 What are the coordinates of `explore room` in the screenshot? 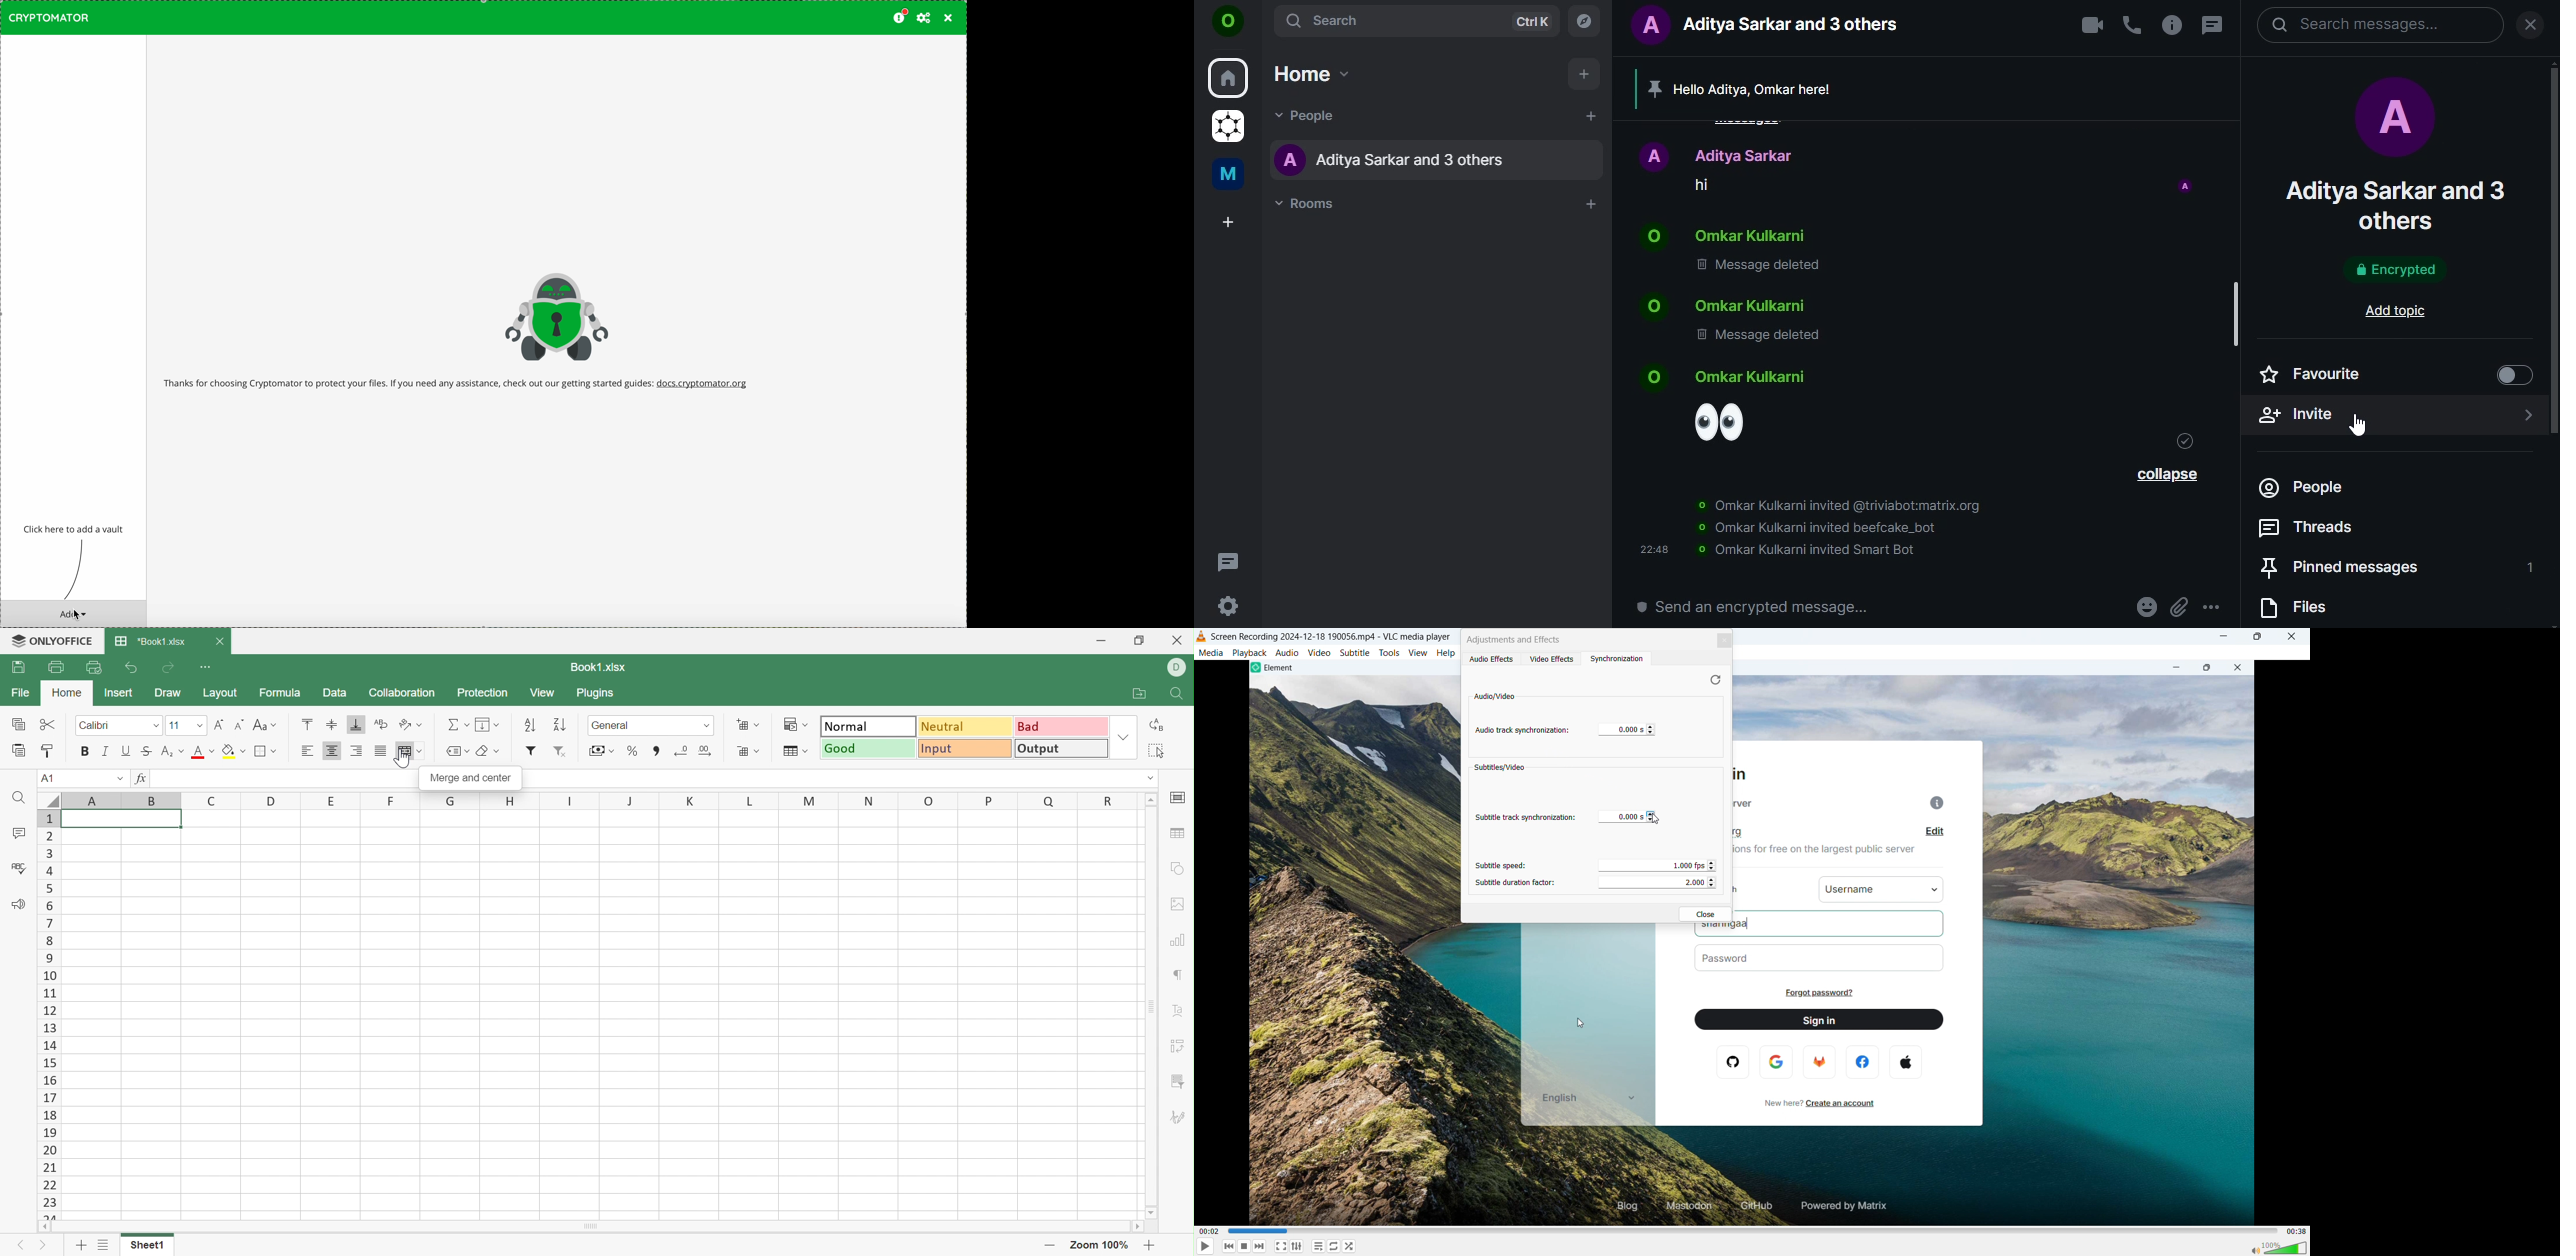 It's located at (1587, 20).